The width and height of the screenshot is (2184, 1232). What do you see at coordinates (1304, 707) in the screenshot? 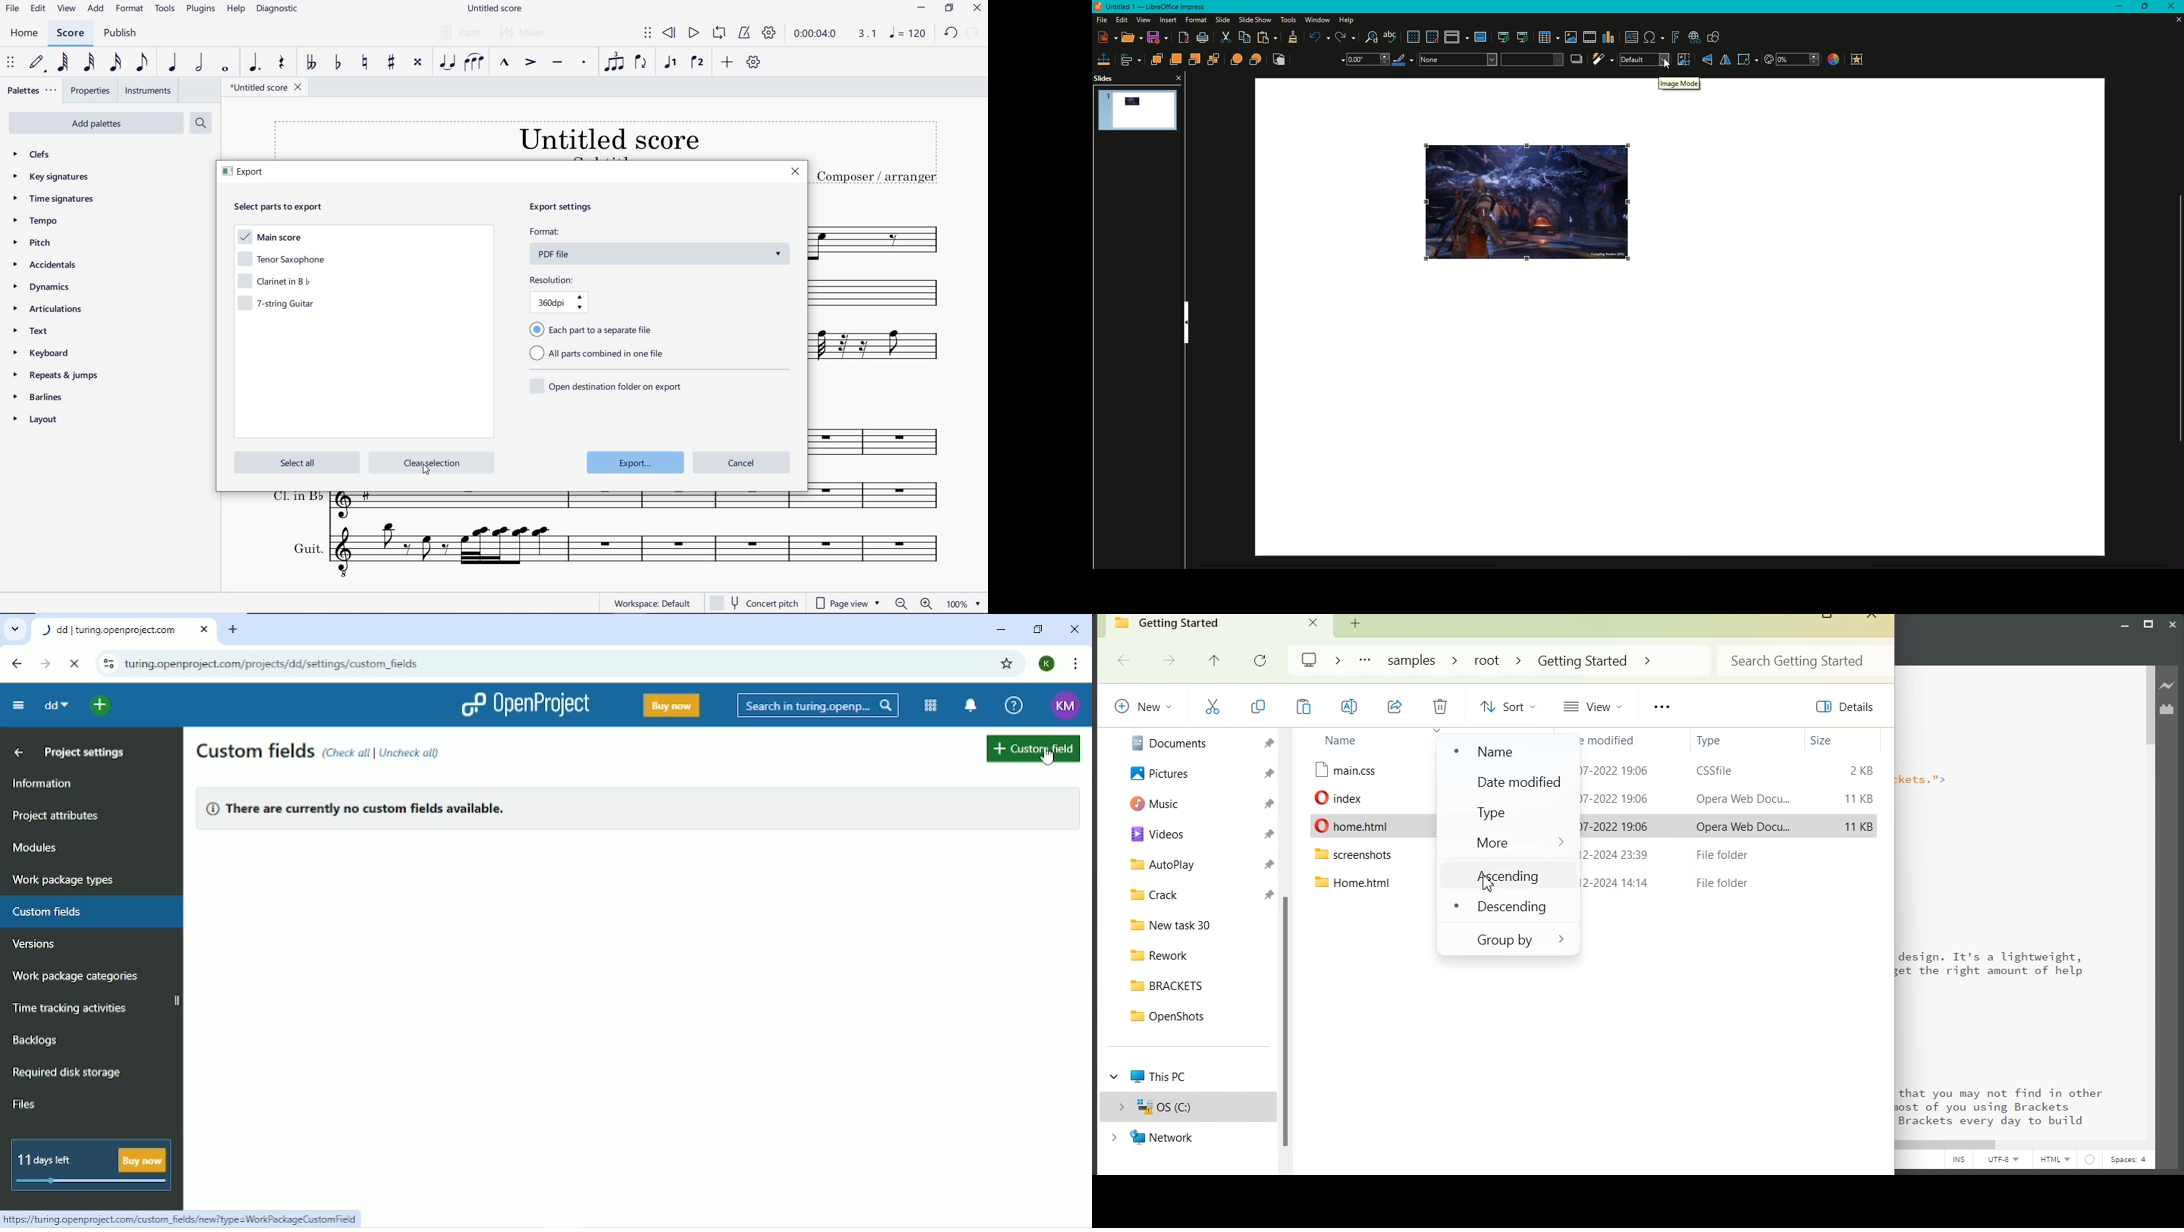
I see `Copy` at bounding box center [1304, 707].